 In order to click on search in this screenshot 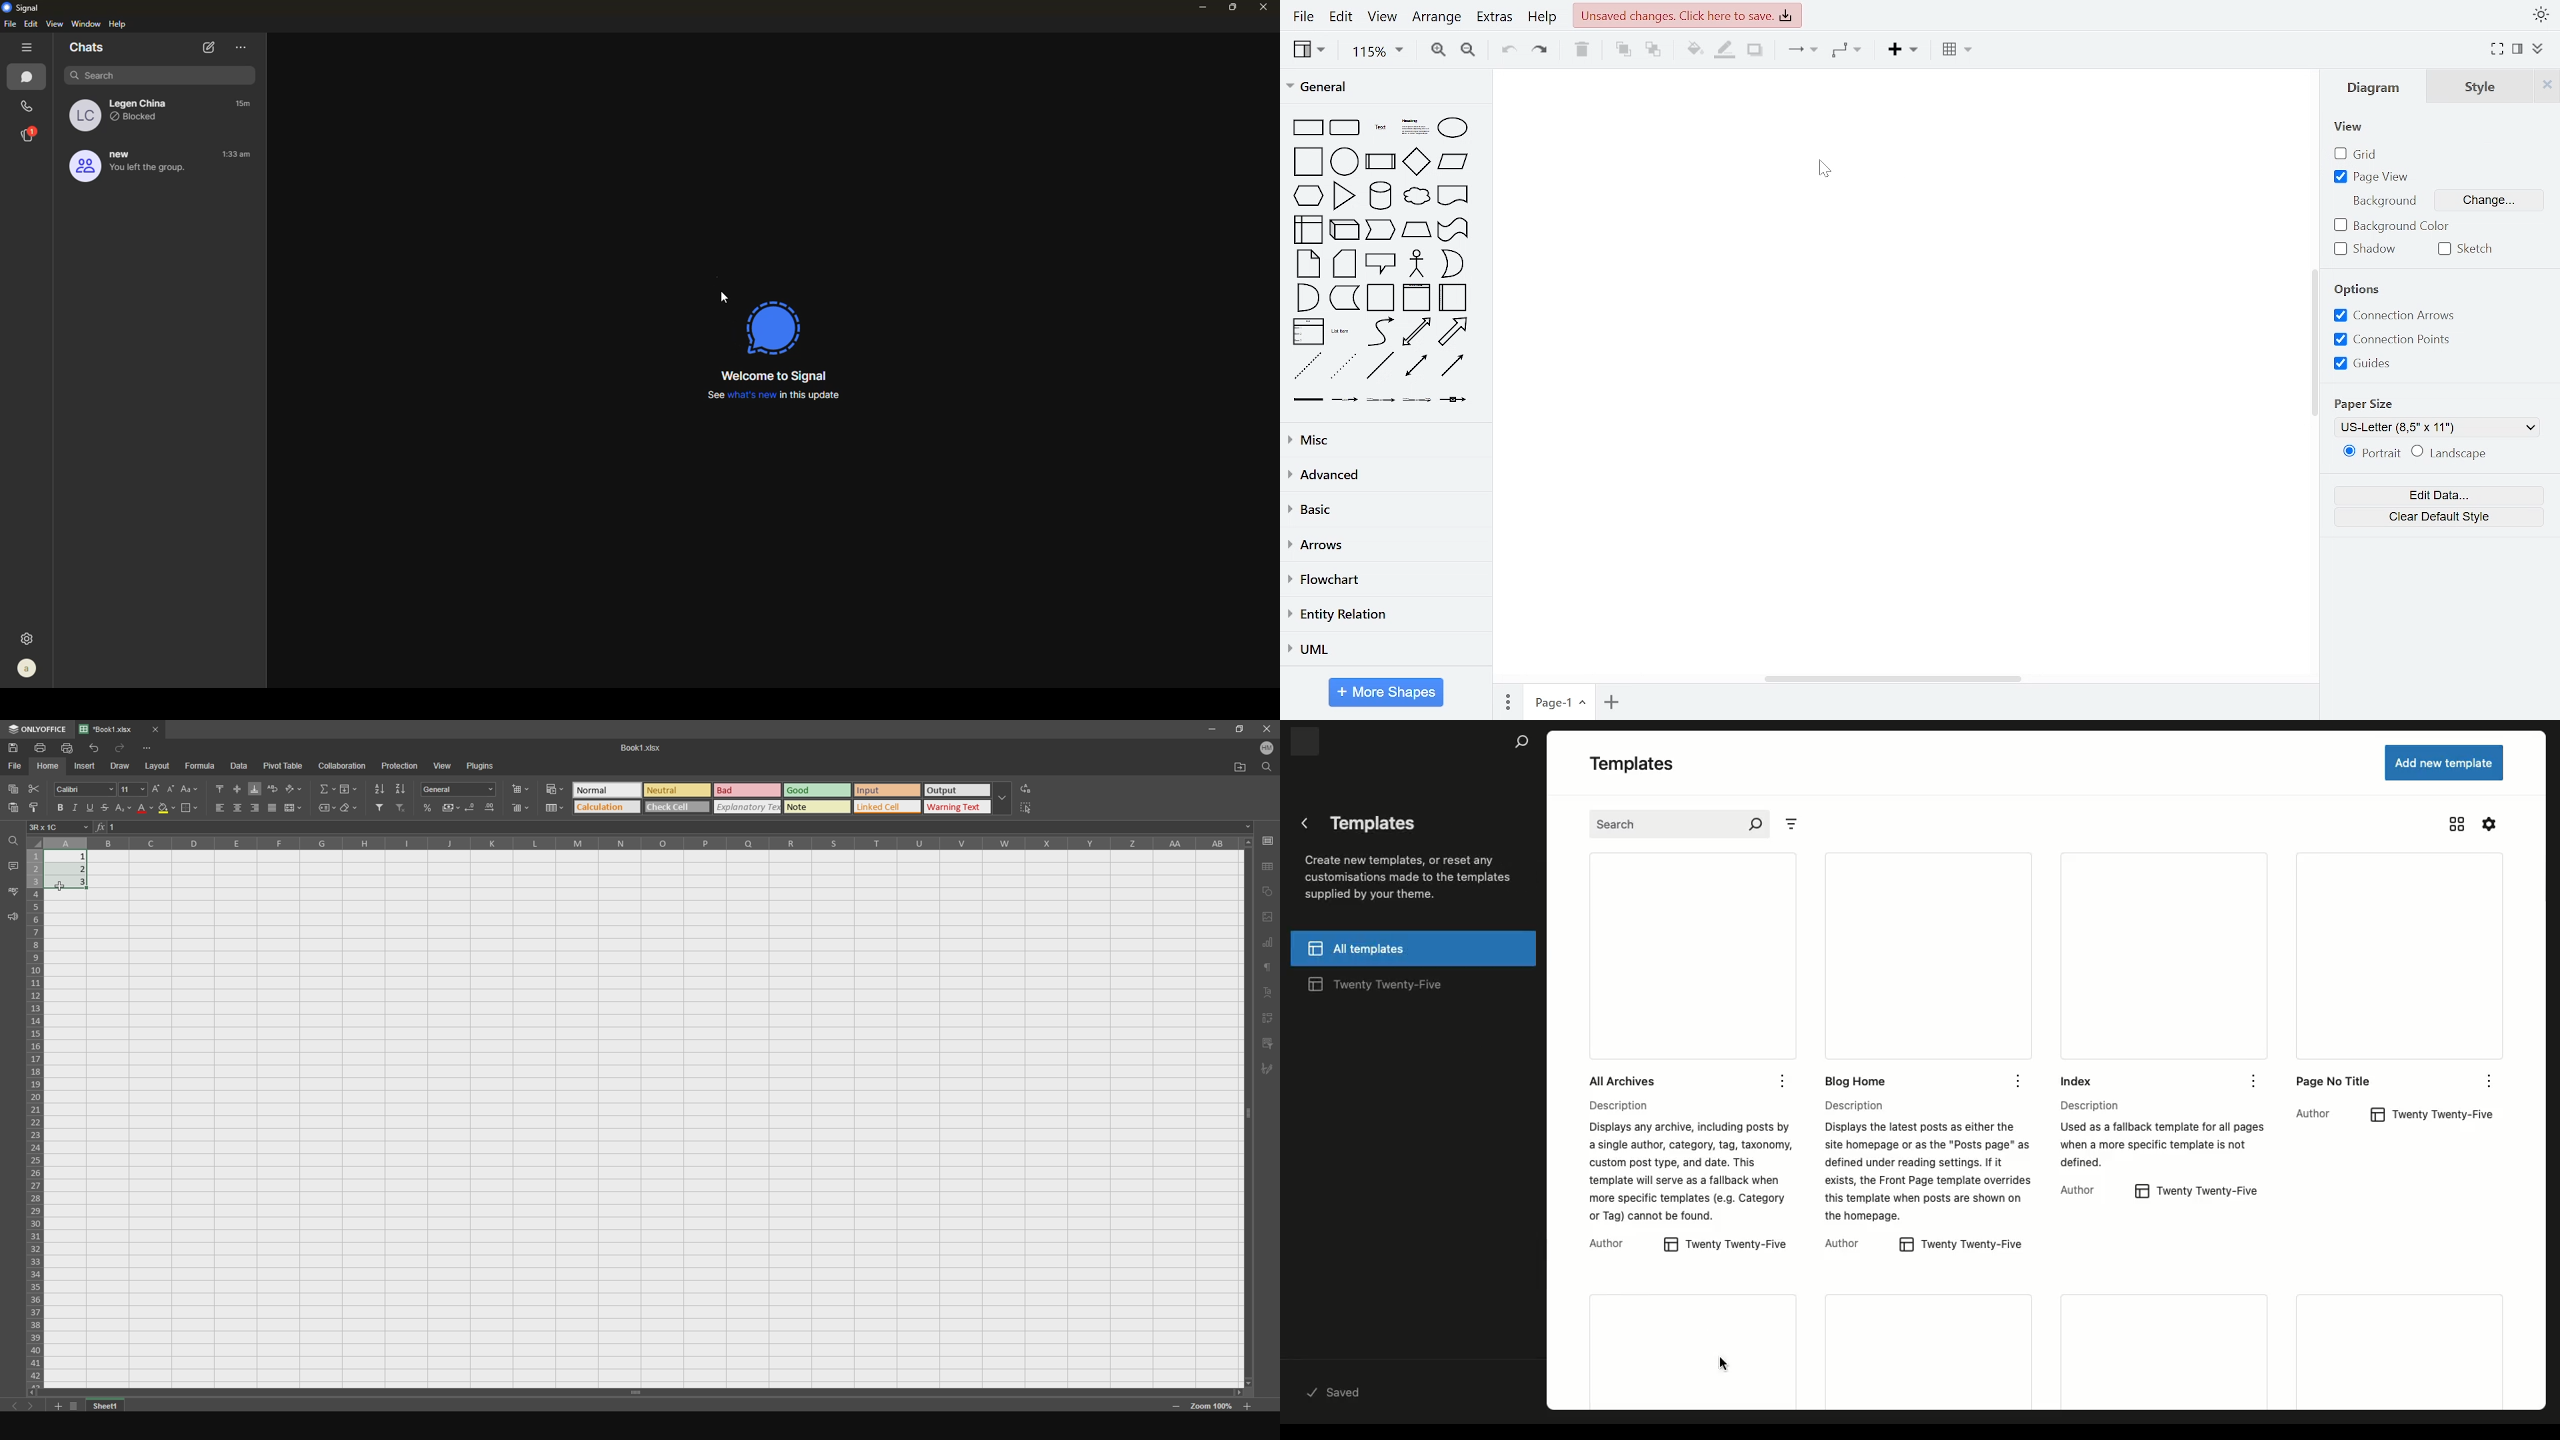, I will do `click(1524, 744)`.